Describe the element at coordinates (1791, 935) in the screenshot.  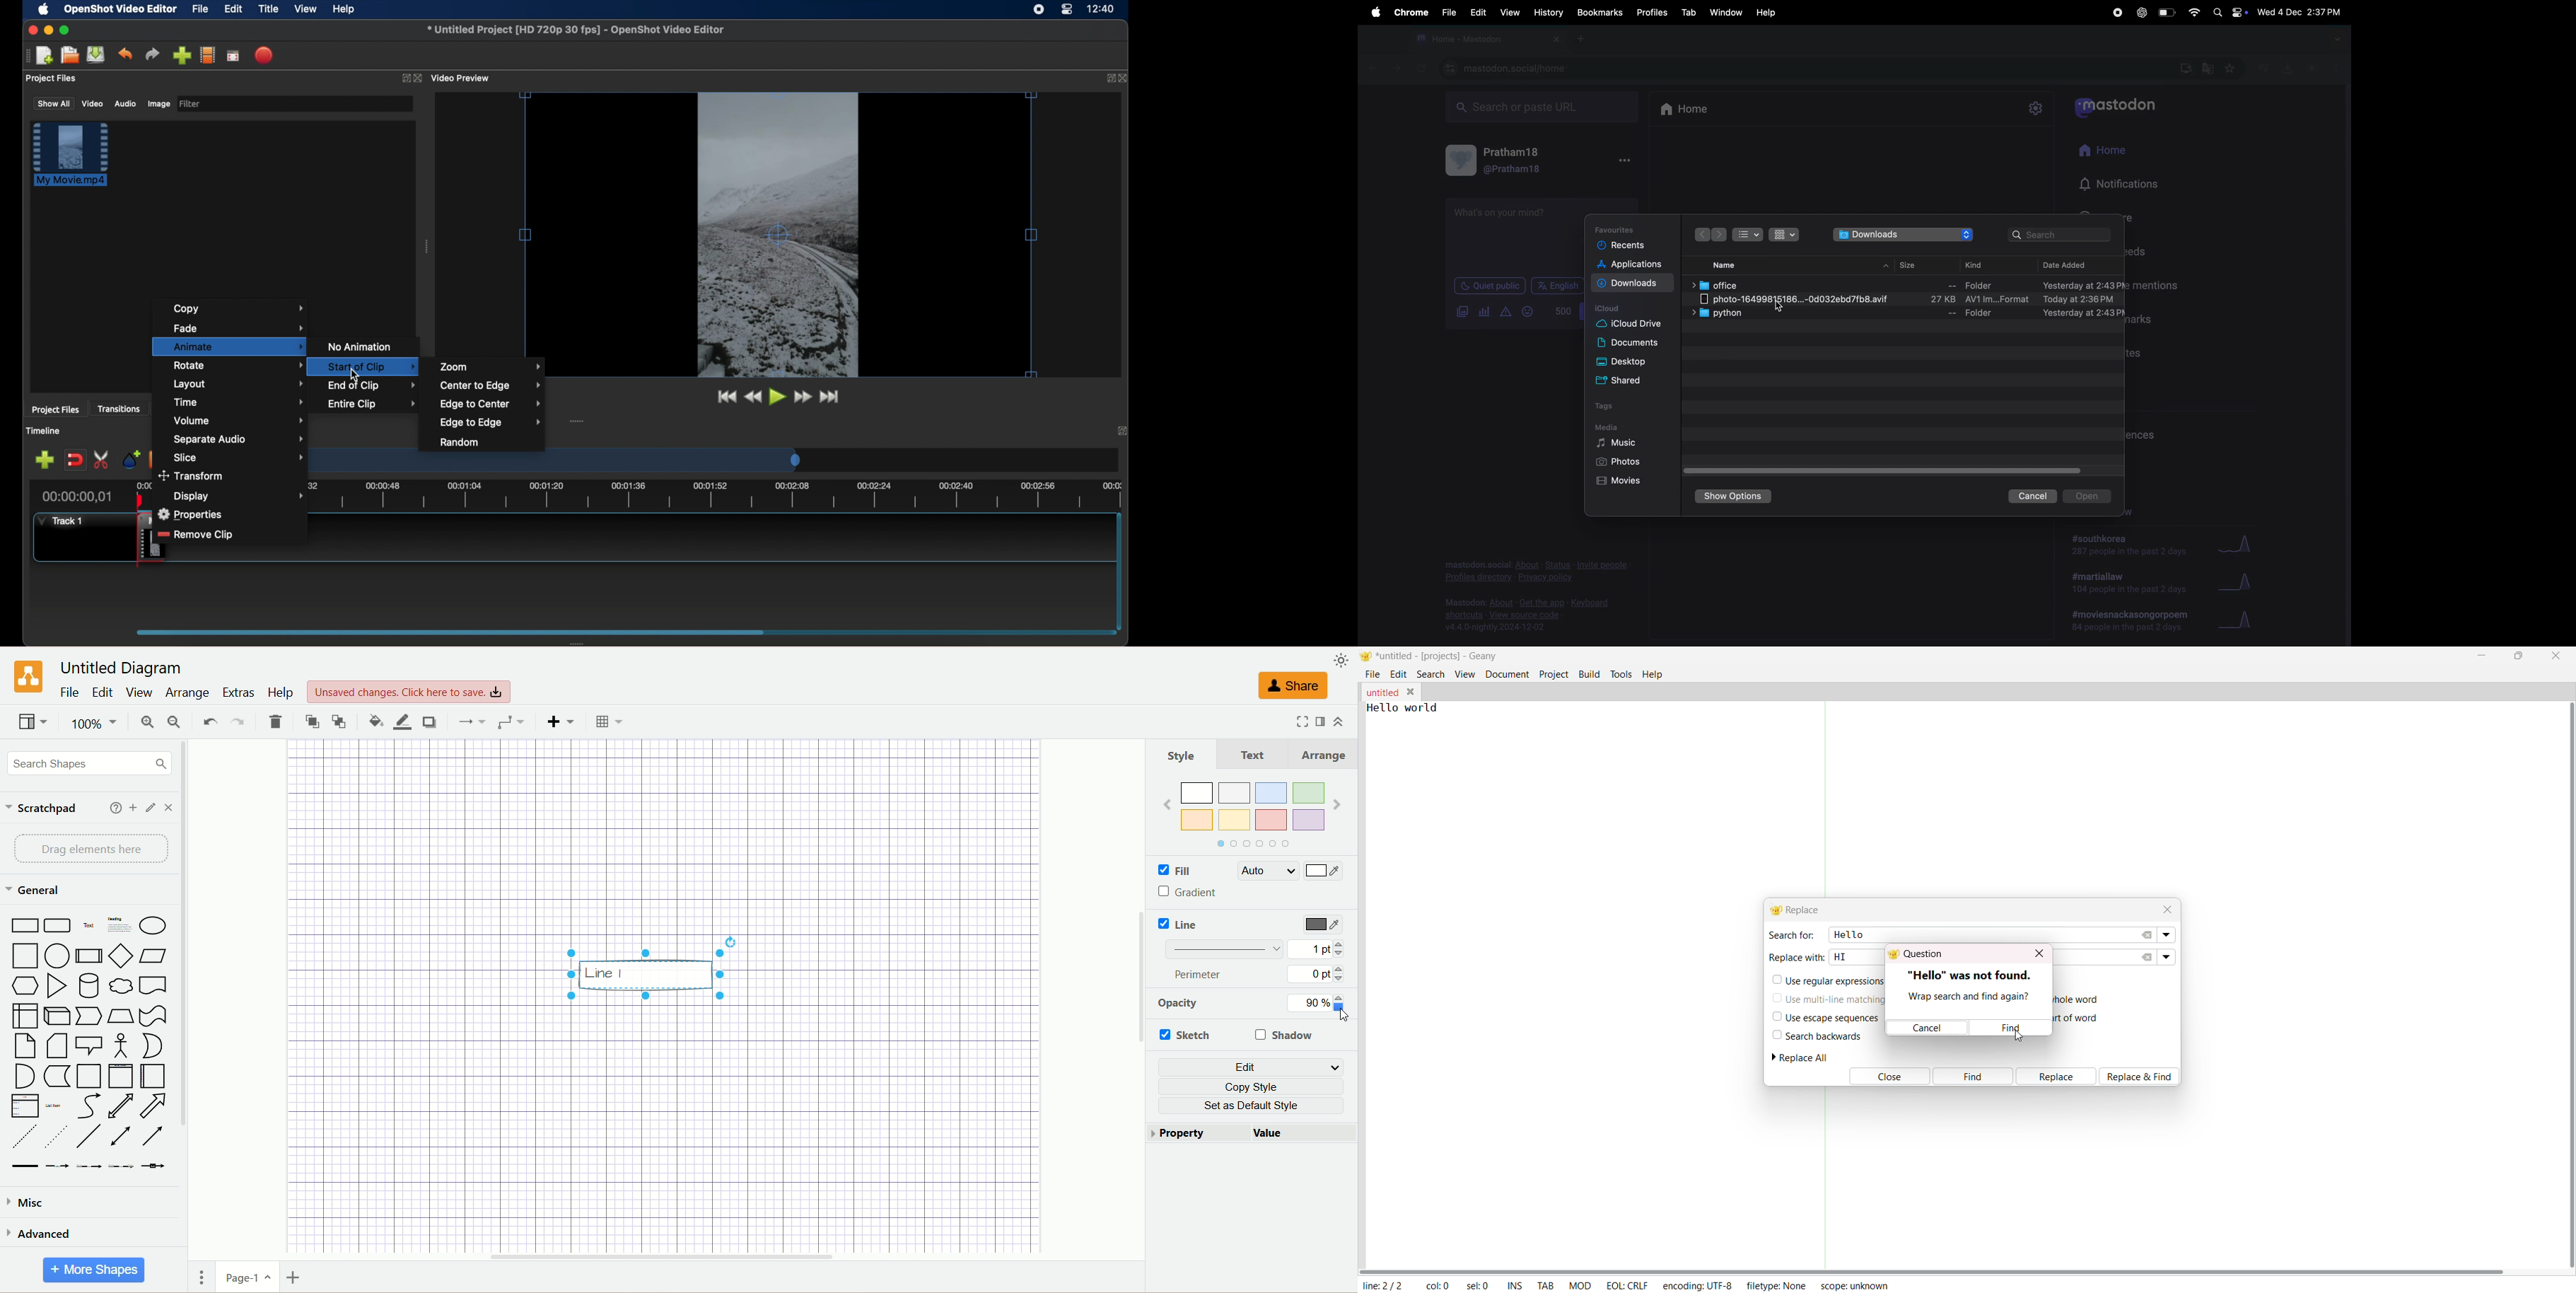
I see `search for` at that location.